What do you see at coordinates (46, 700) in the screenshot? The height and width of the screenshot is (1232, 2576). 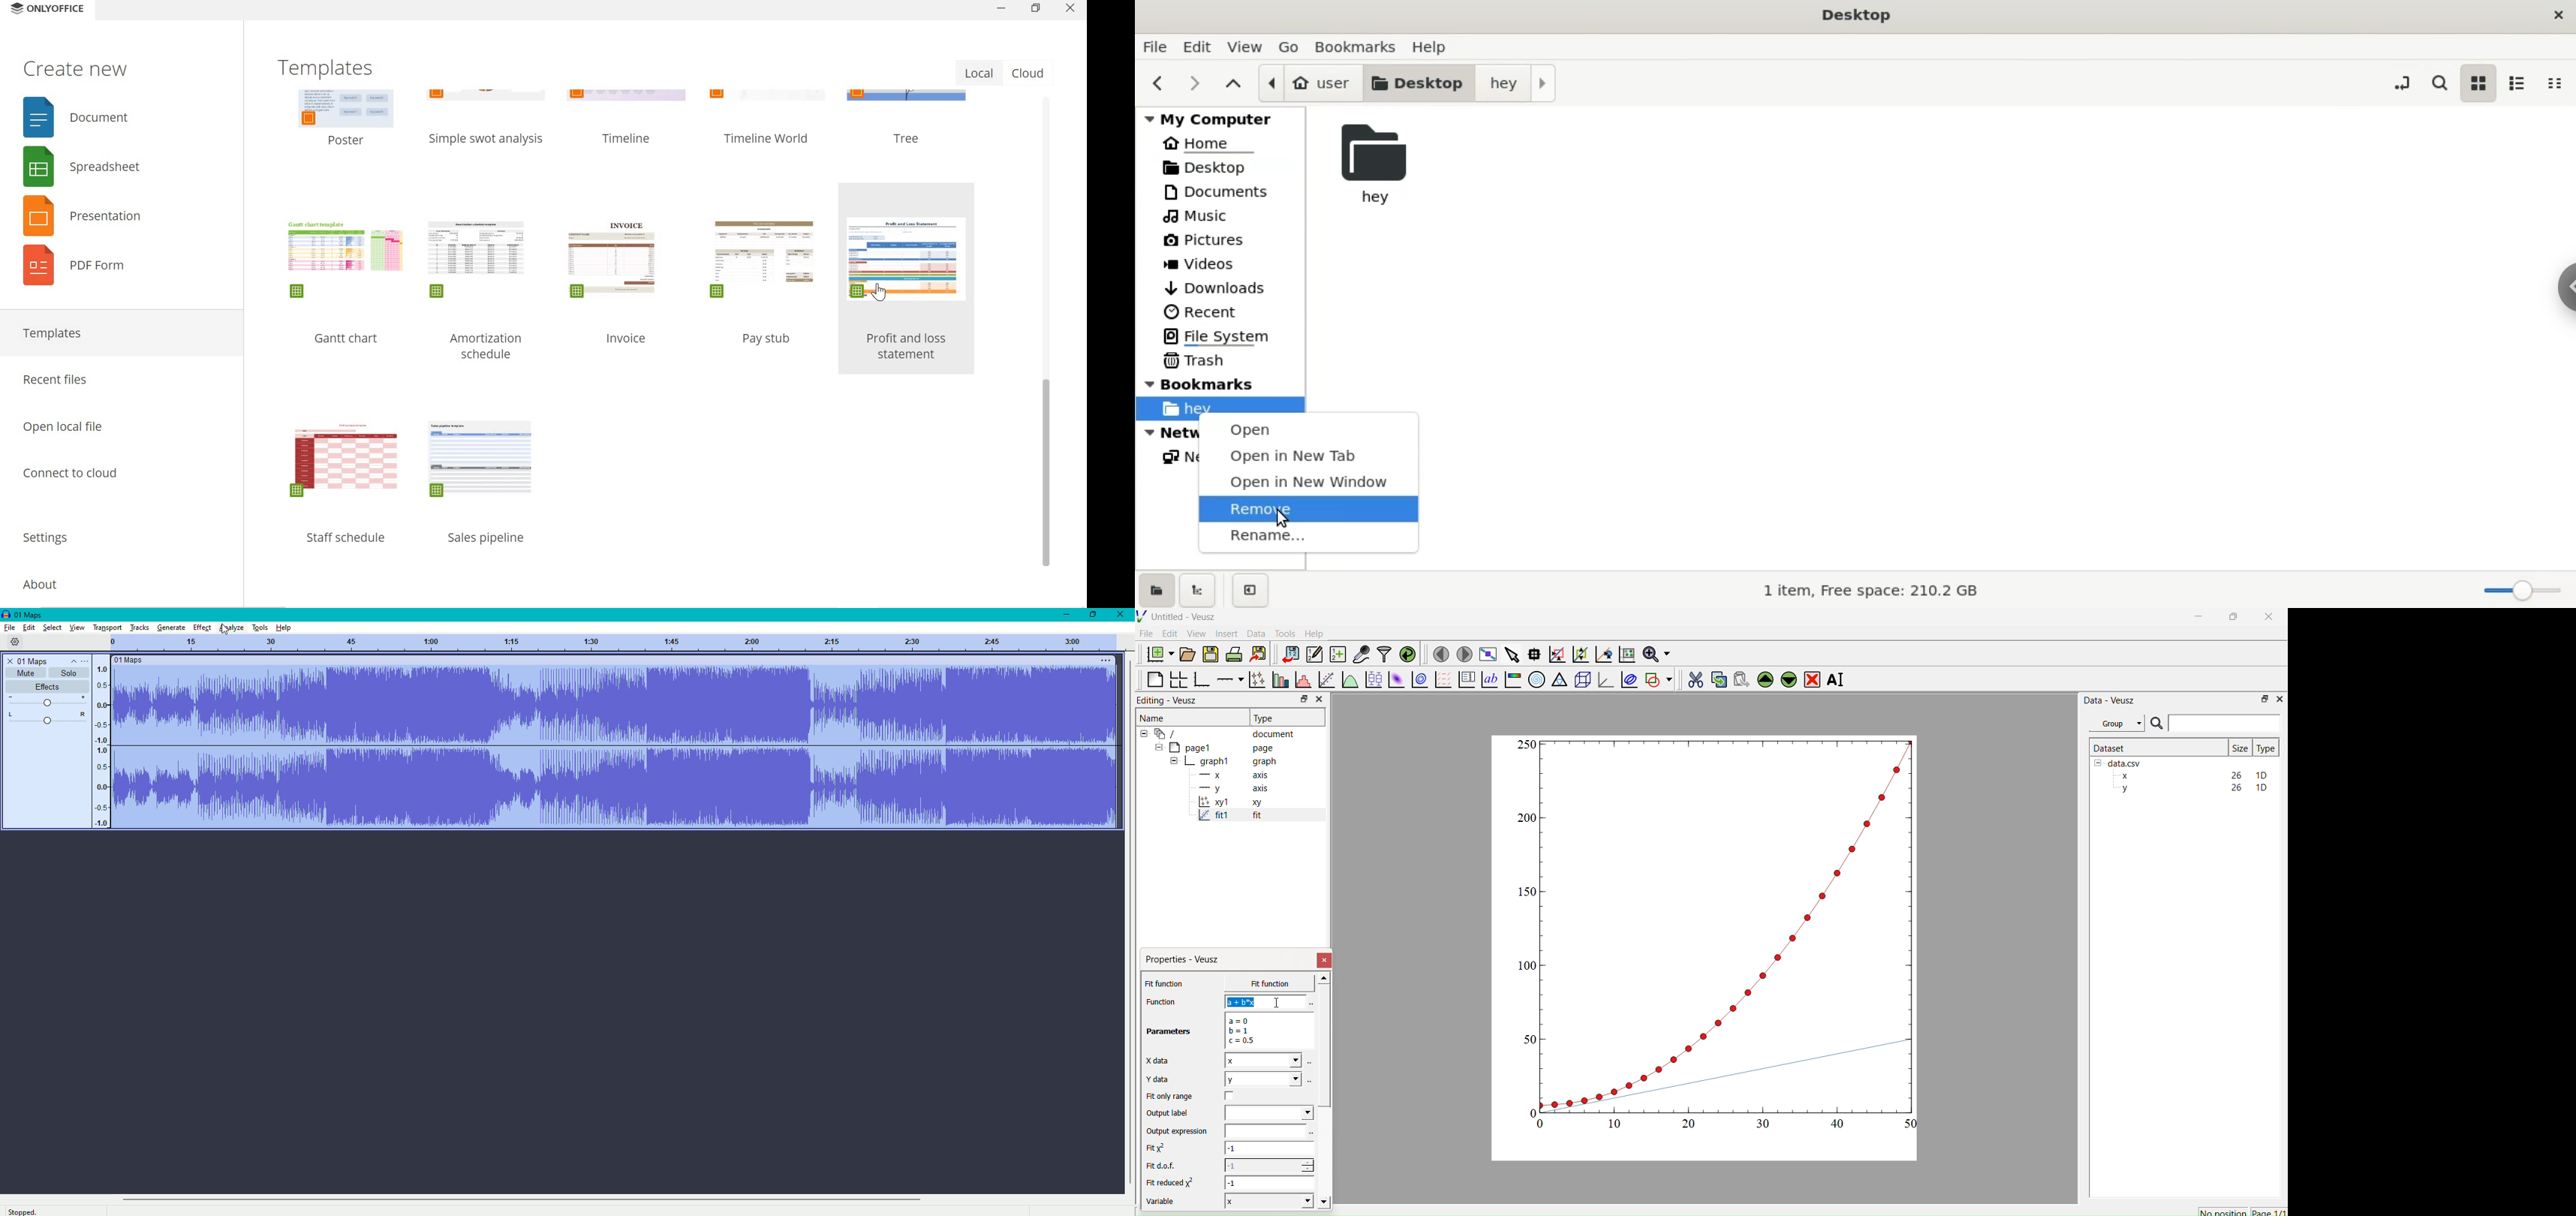 I see `Slider` at bounding box center [46, 700].